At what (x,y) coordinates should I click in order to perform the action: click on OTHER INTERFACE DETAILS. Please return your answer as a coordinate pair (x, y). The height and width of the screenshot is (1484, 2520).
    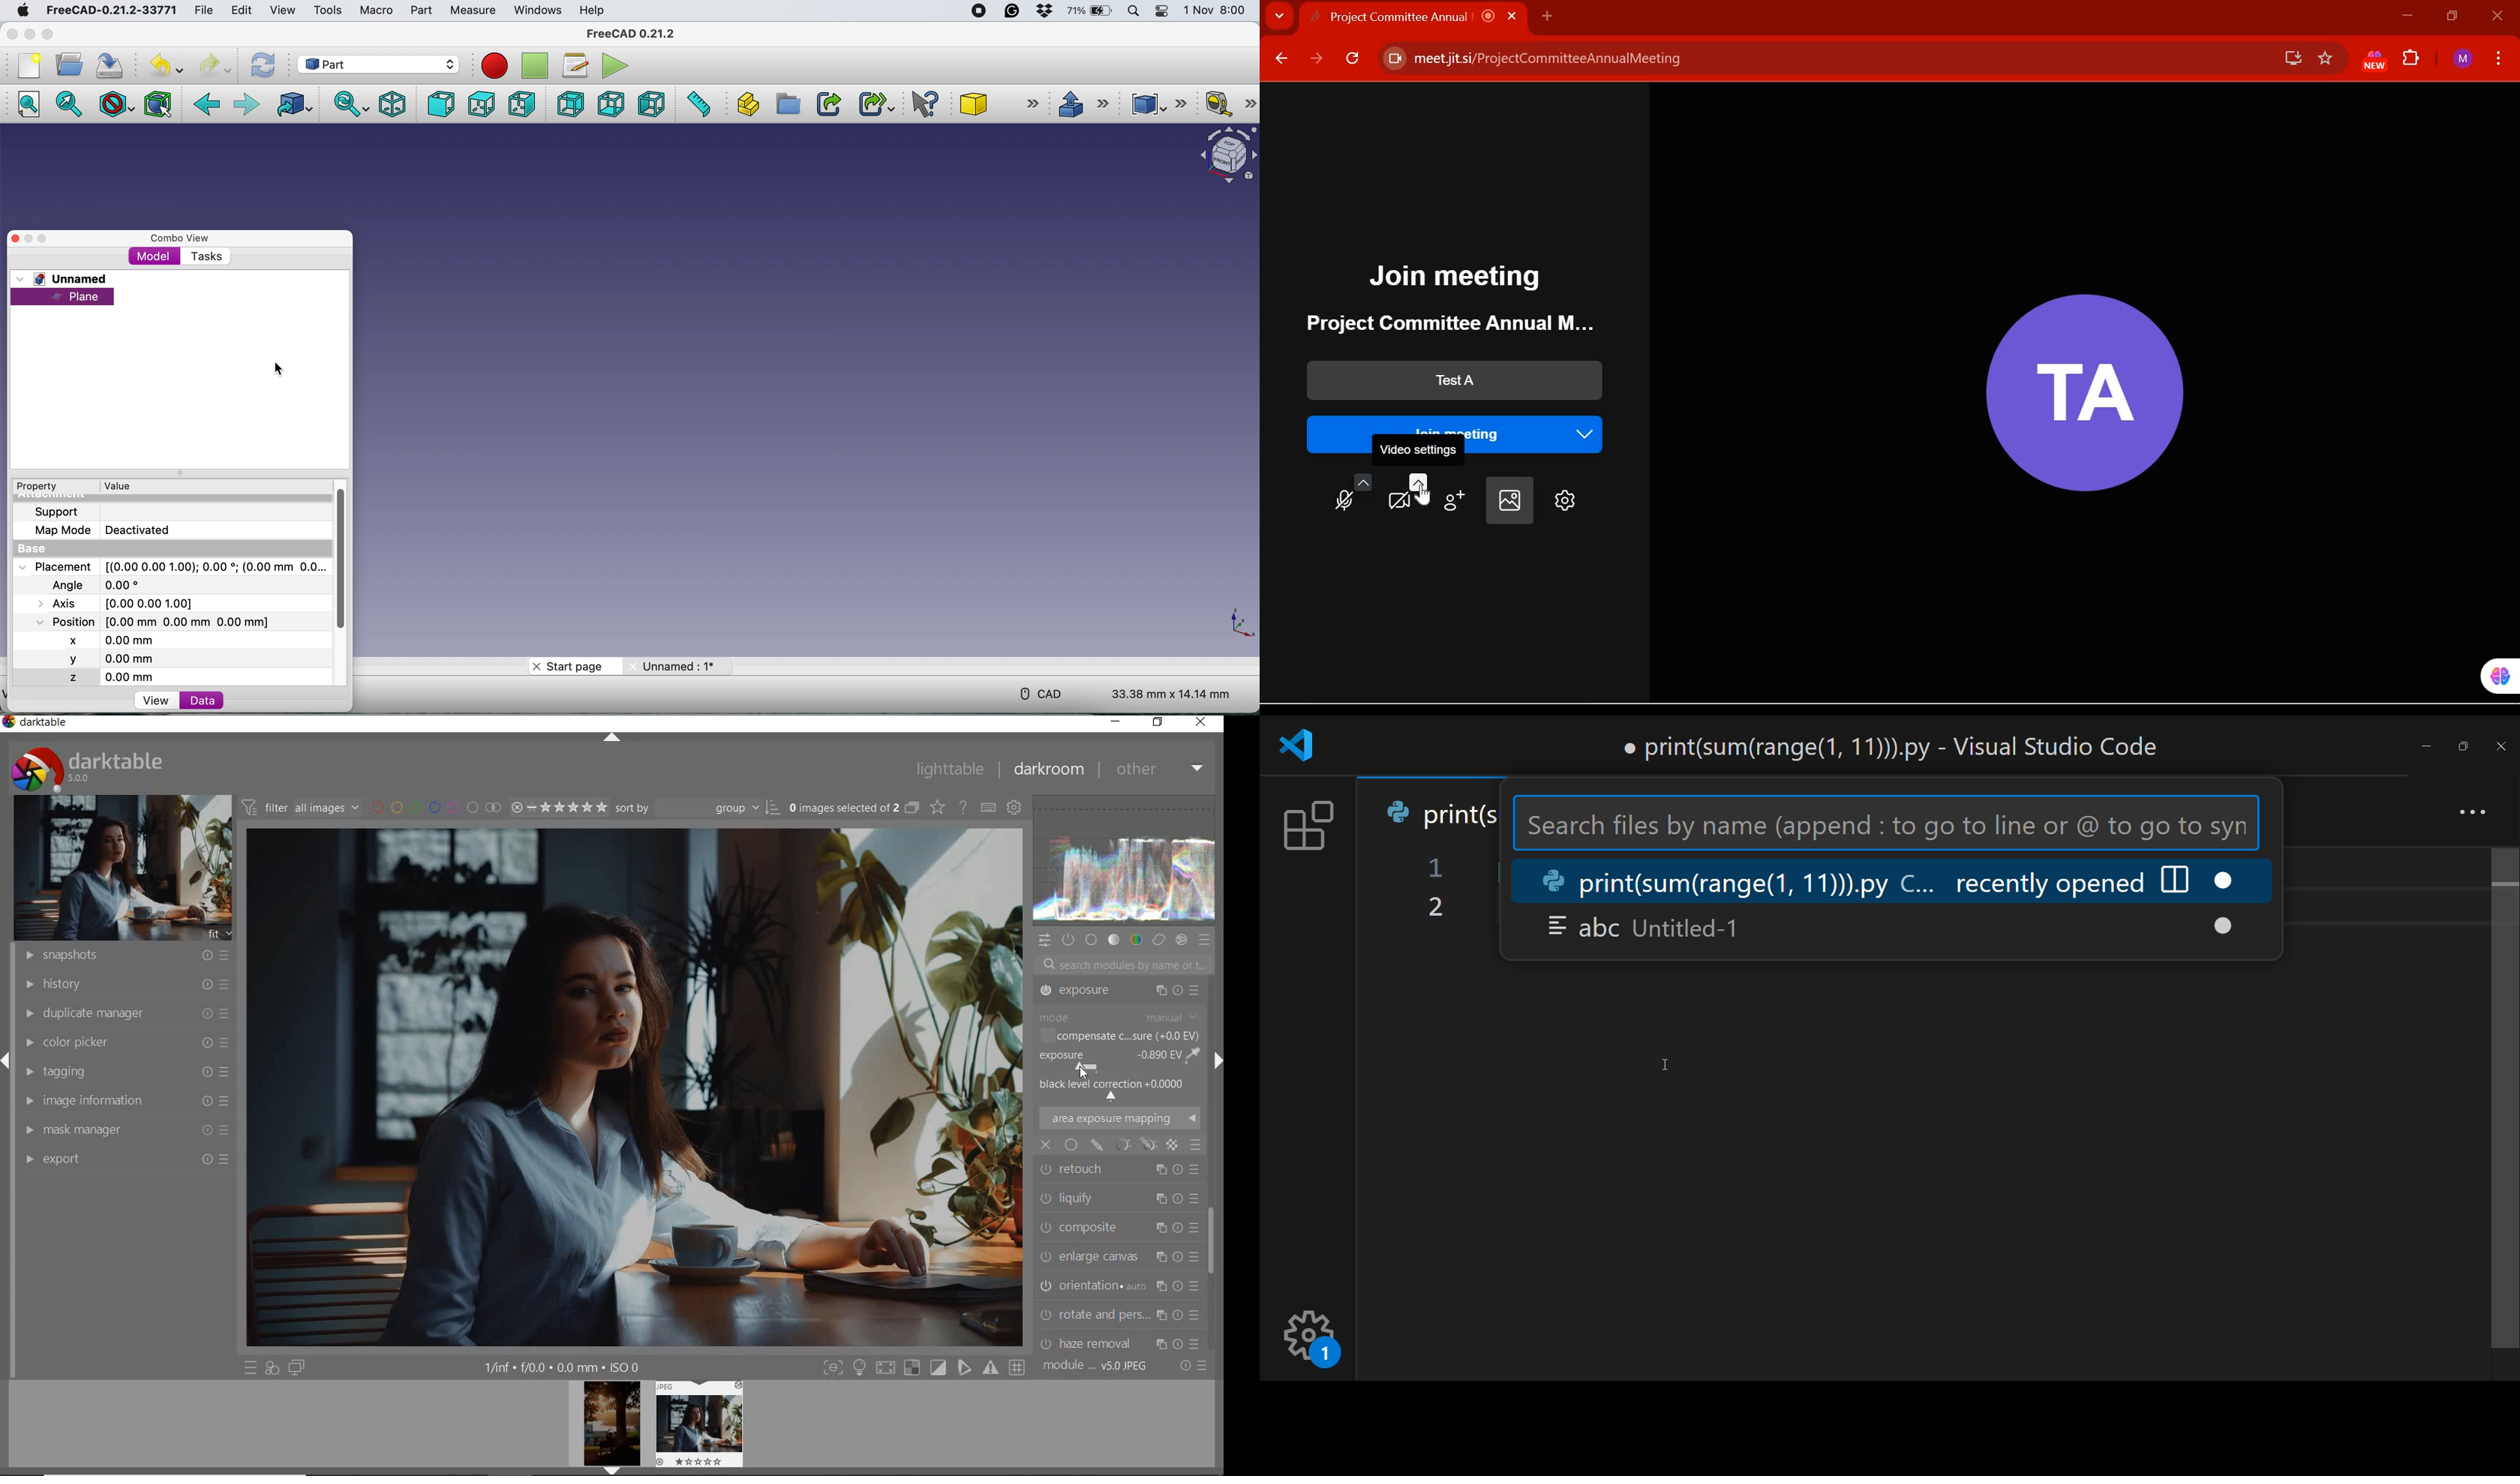
    Looking at the image, I should click on (563, 1367).